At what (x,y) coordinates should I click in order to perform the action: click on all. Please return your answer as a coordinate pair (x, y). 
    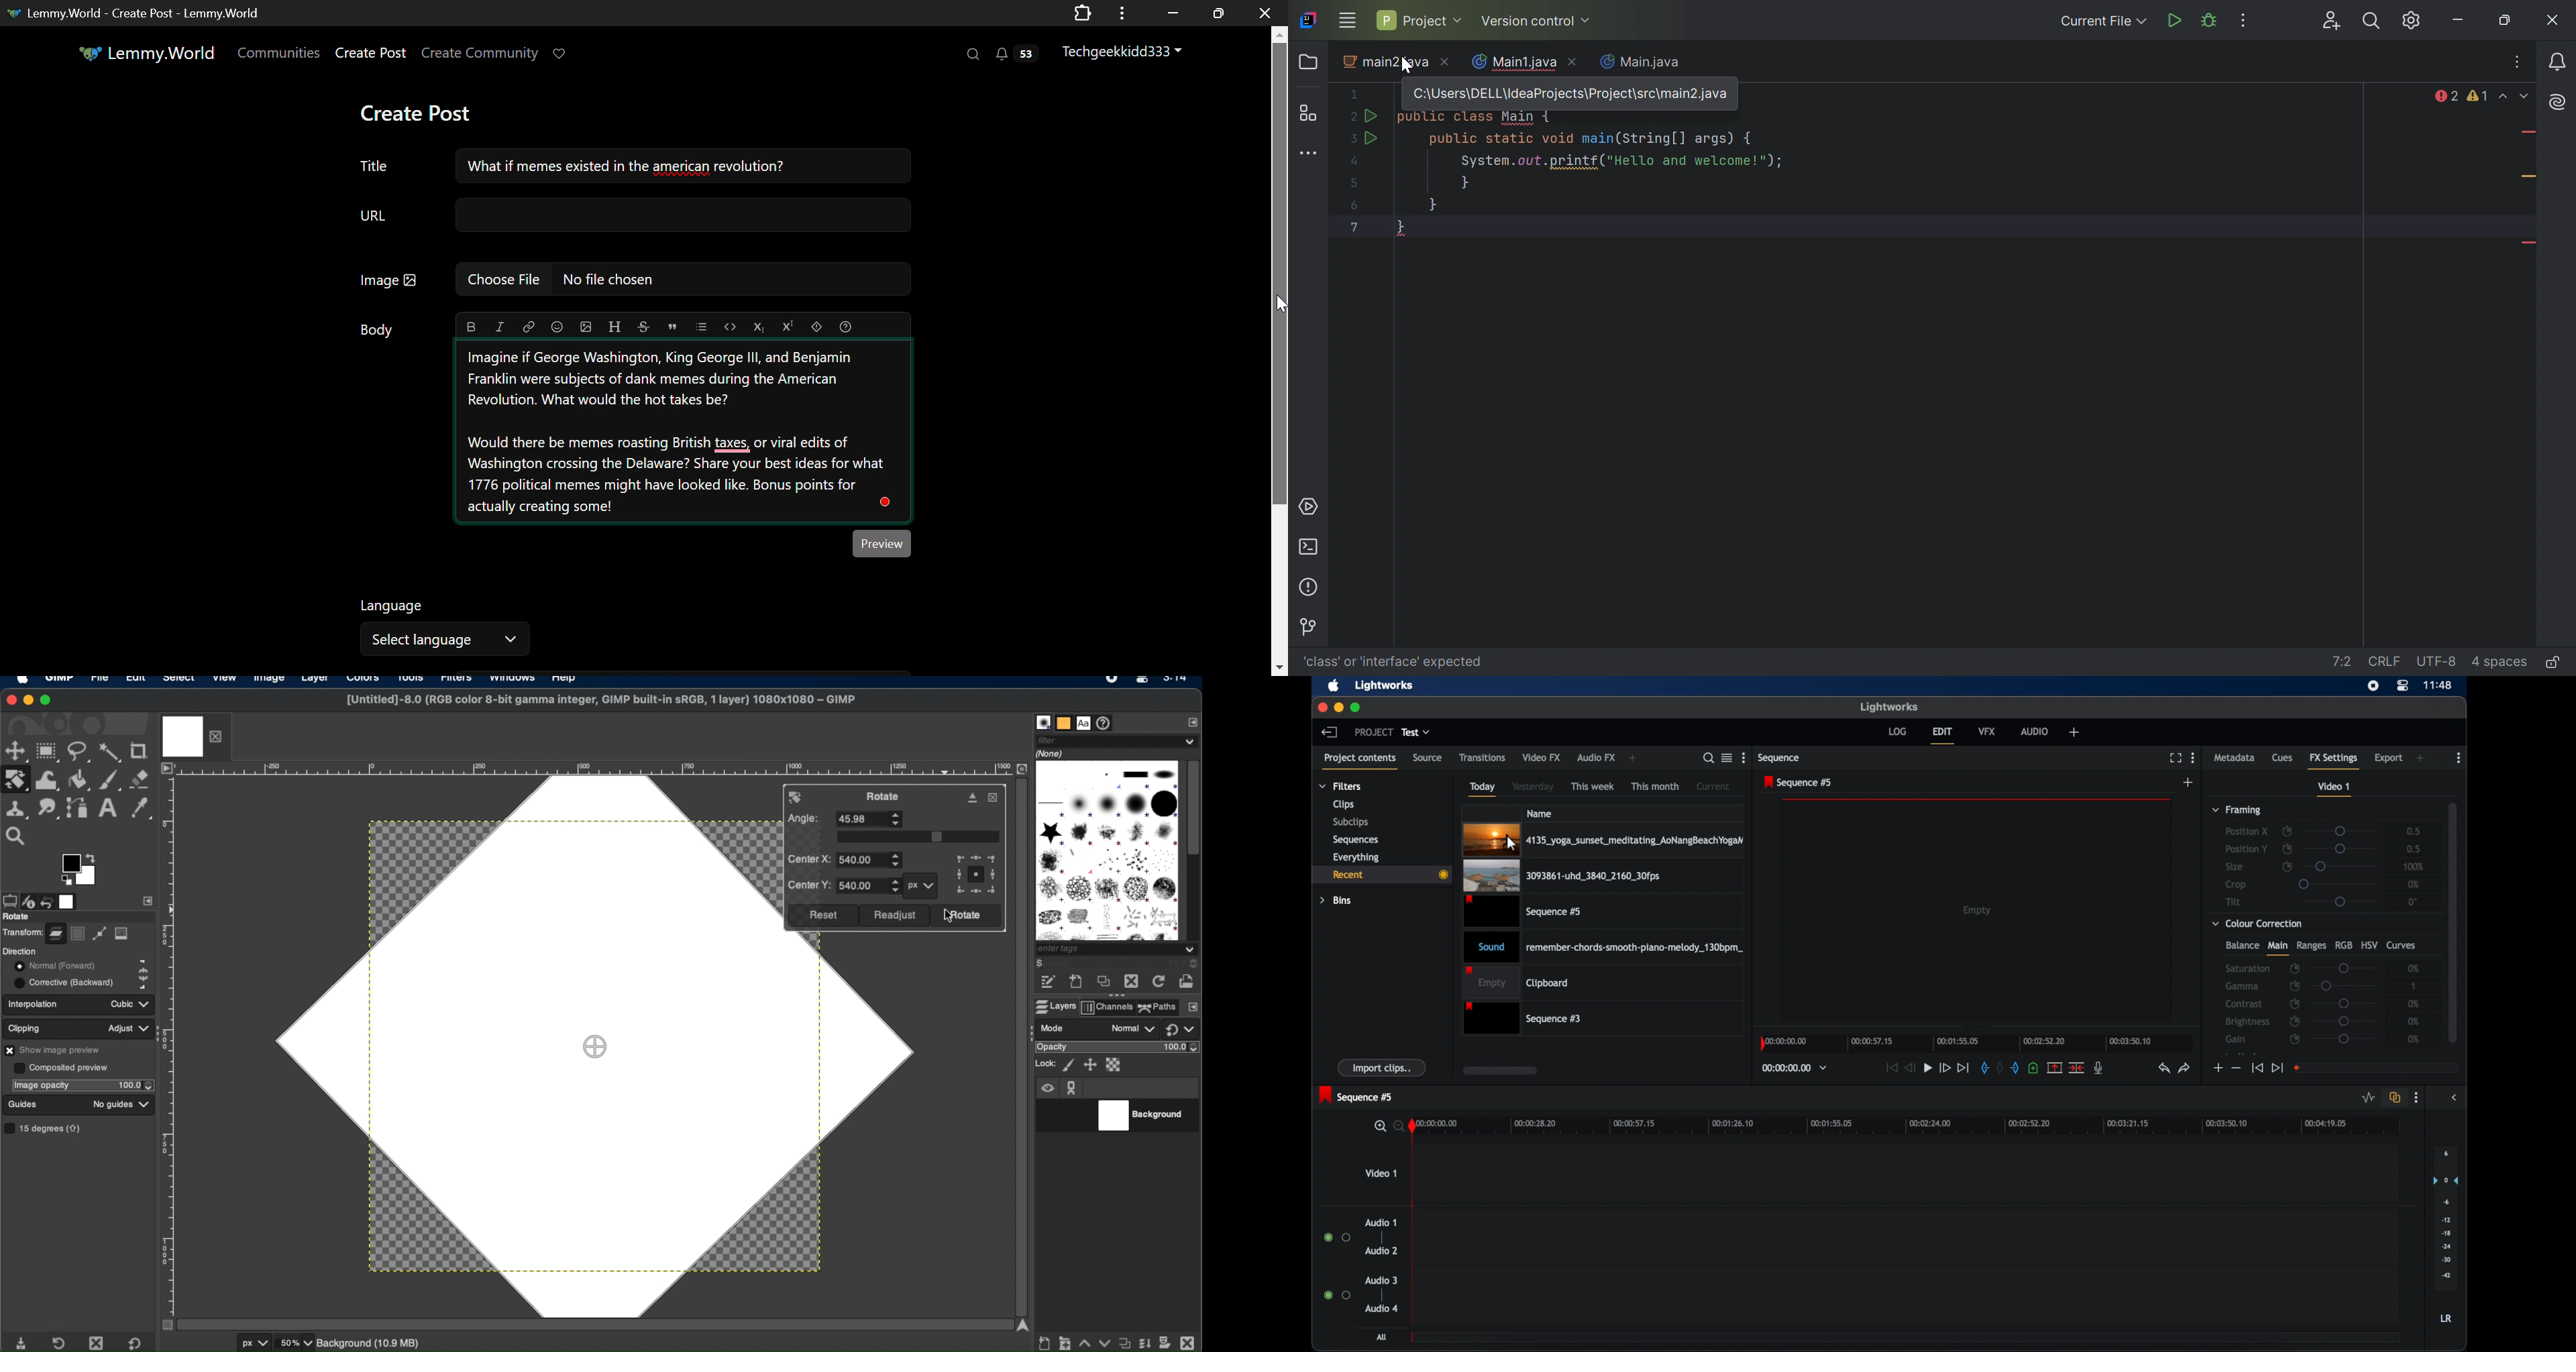
    Looking at the image, I should click on (1382, 1337).